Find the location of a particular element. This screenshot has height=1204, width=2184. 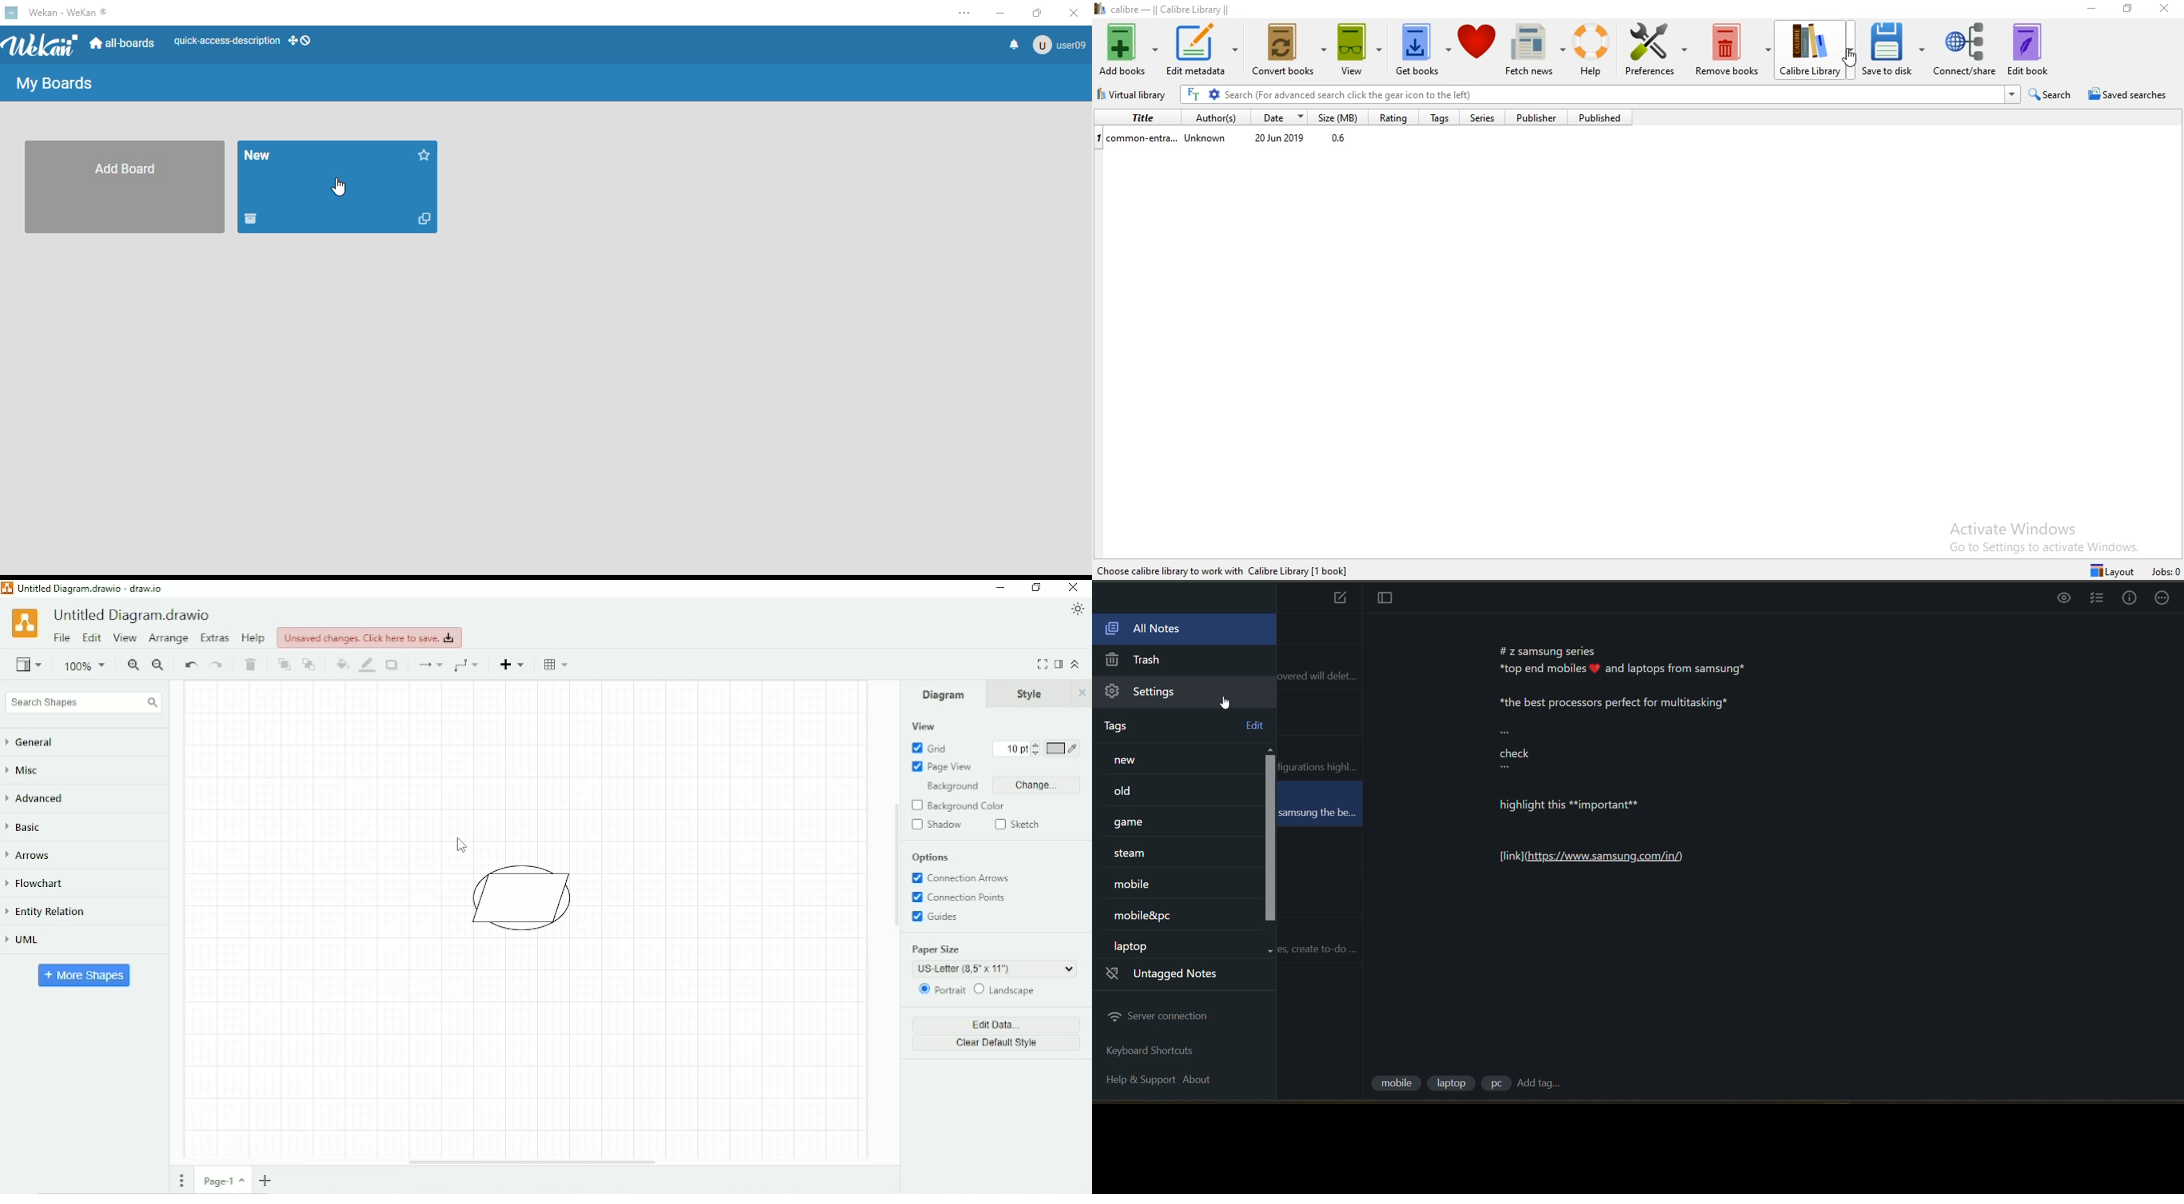

Entity relation is located at coordinates (55, 912).